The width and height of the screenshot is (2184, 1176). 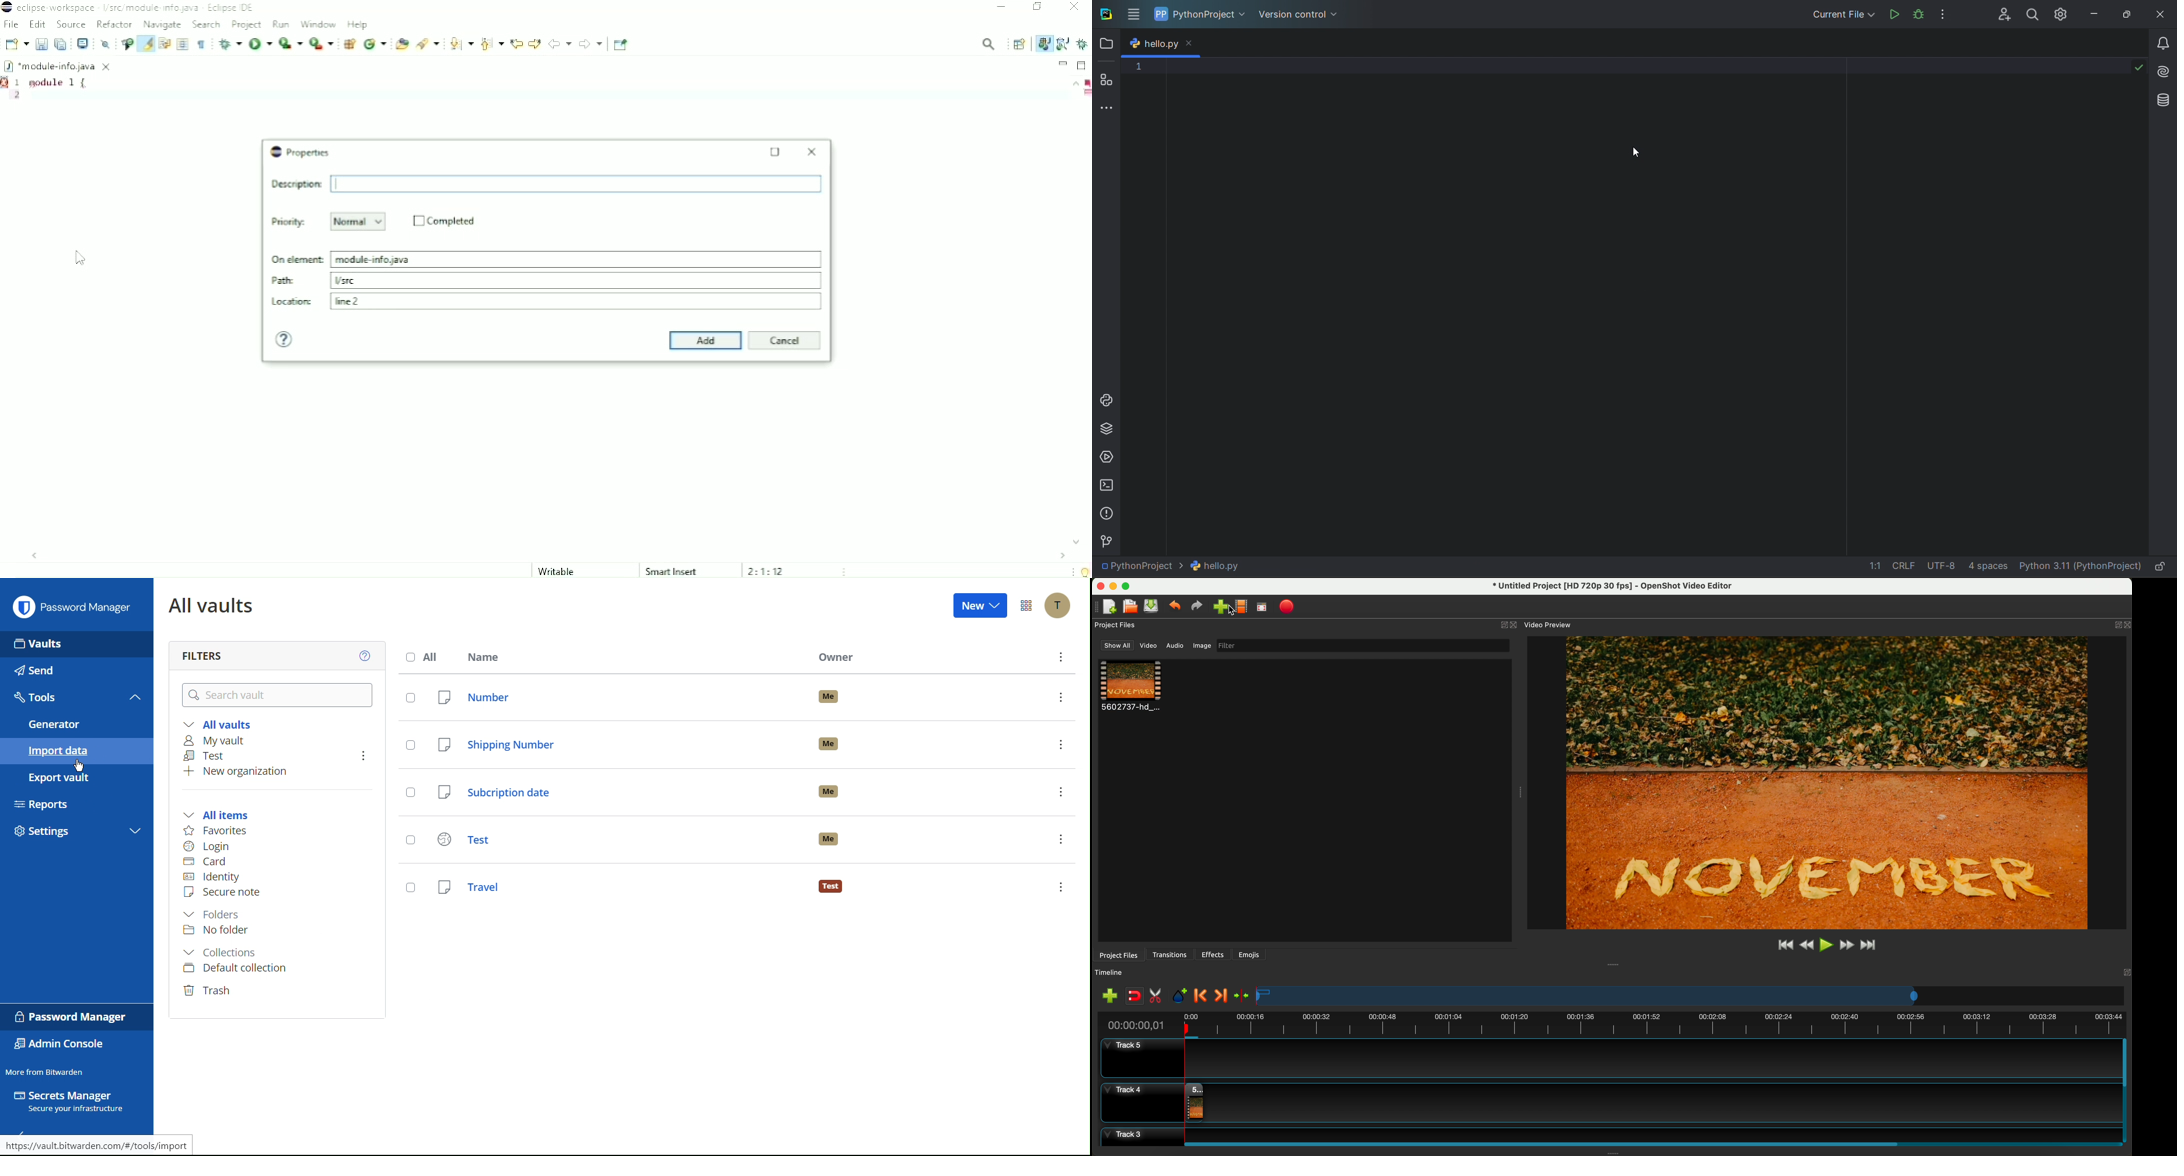 What do you see at coordinates (225, 892) in the screenshot?
I see `Secure note` at bounding box center [225, 892].